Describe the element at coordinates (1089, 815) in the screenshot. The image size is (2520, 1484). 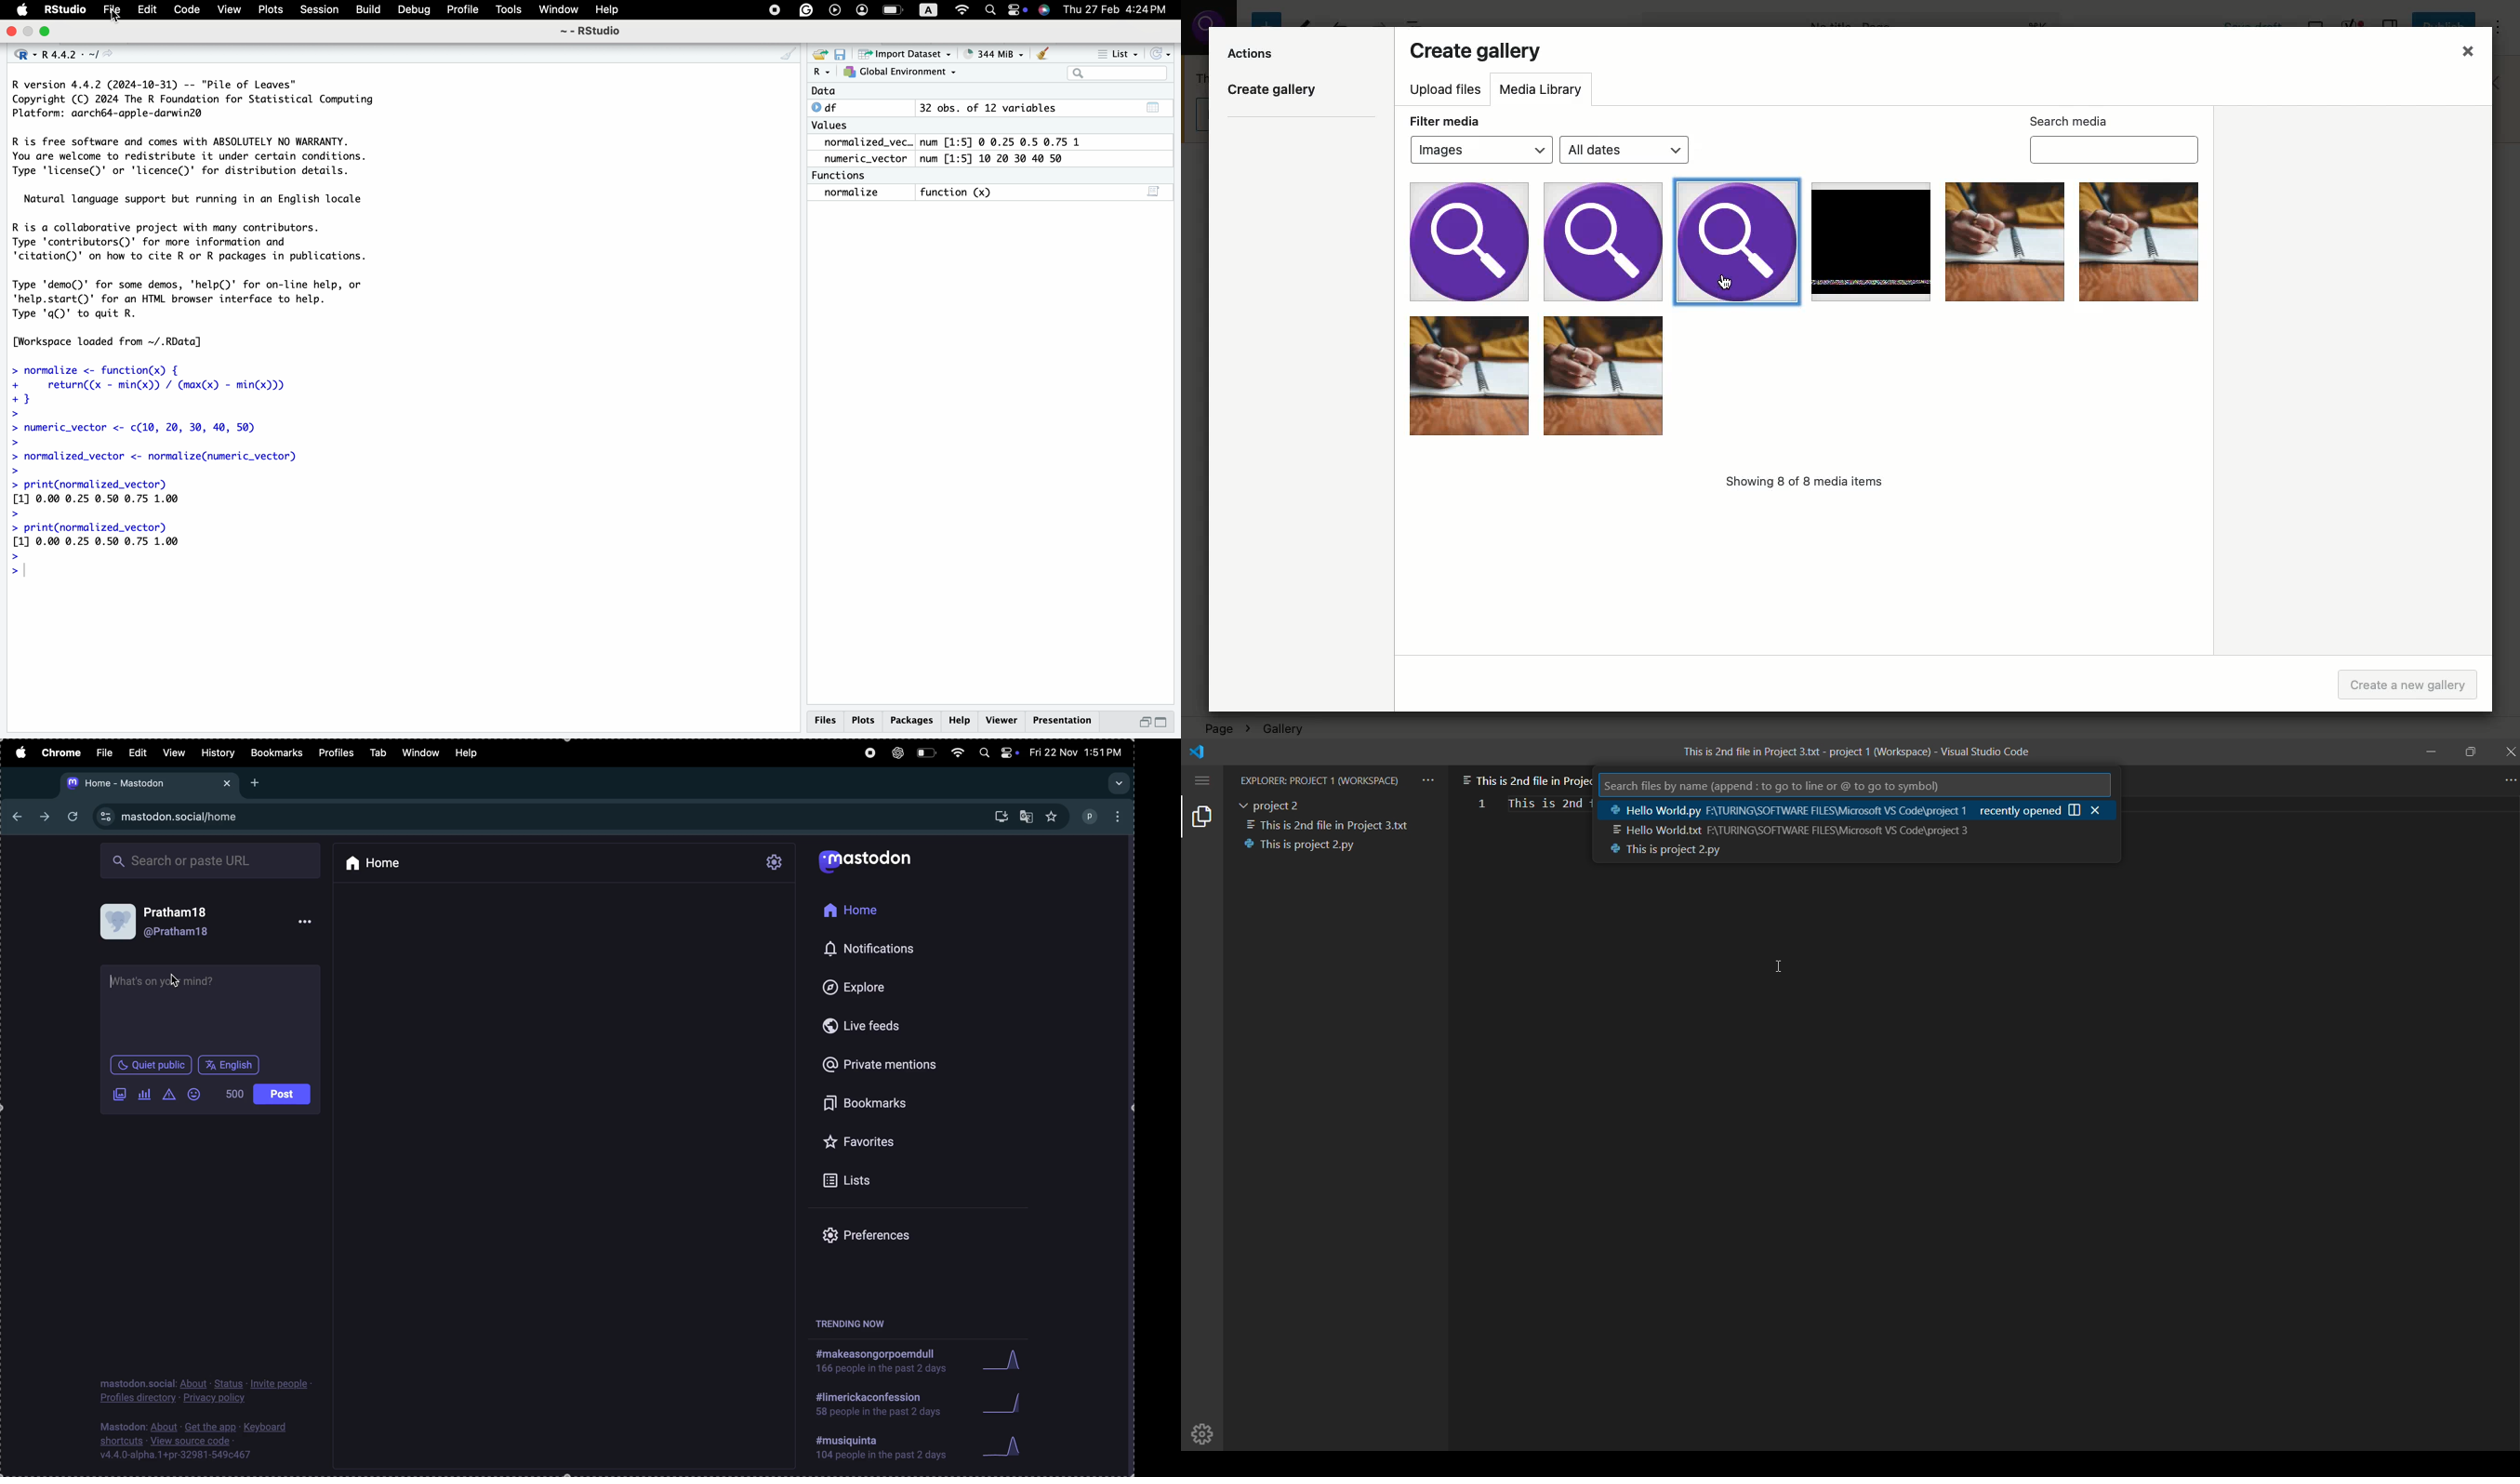
I see `profile` at that location.